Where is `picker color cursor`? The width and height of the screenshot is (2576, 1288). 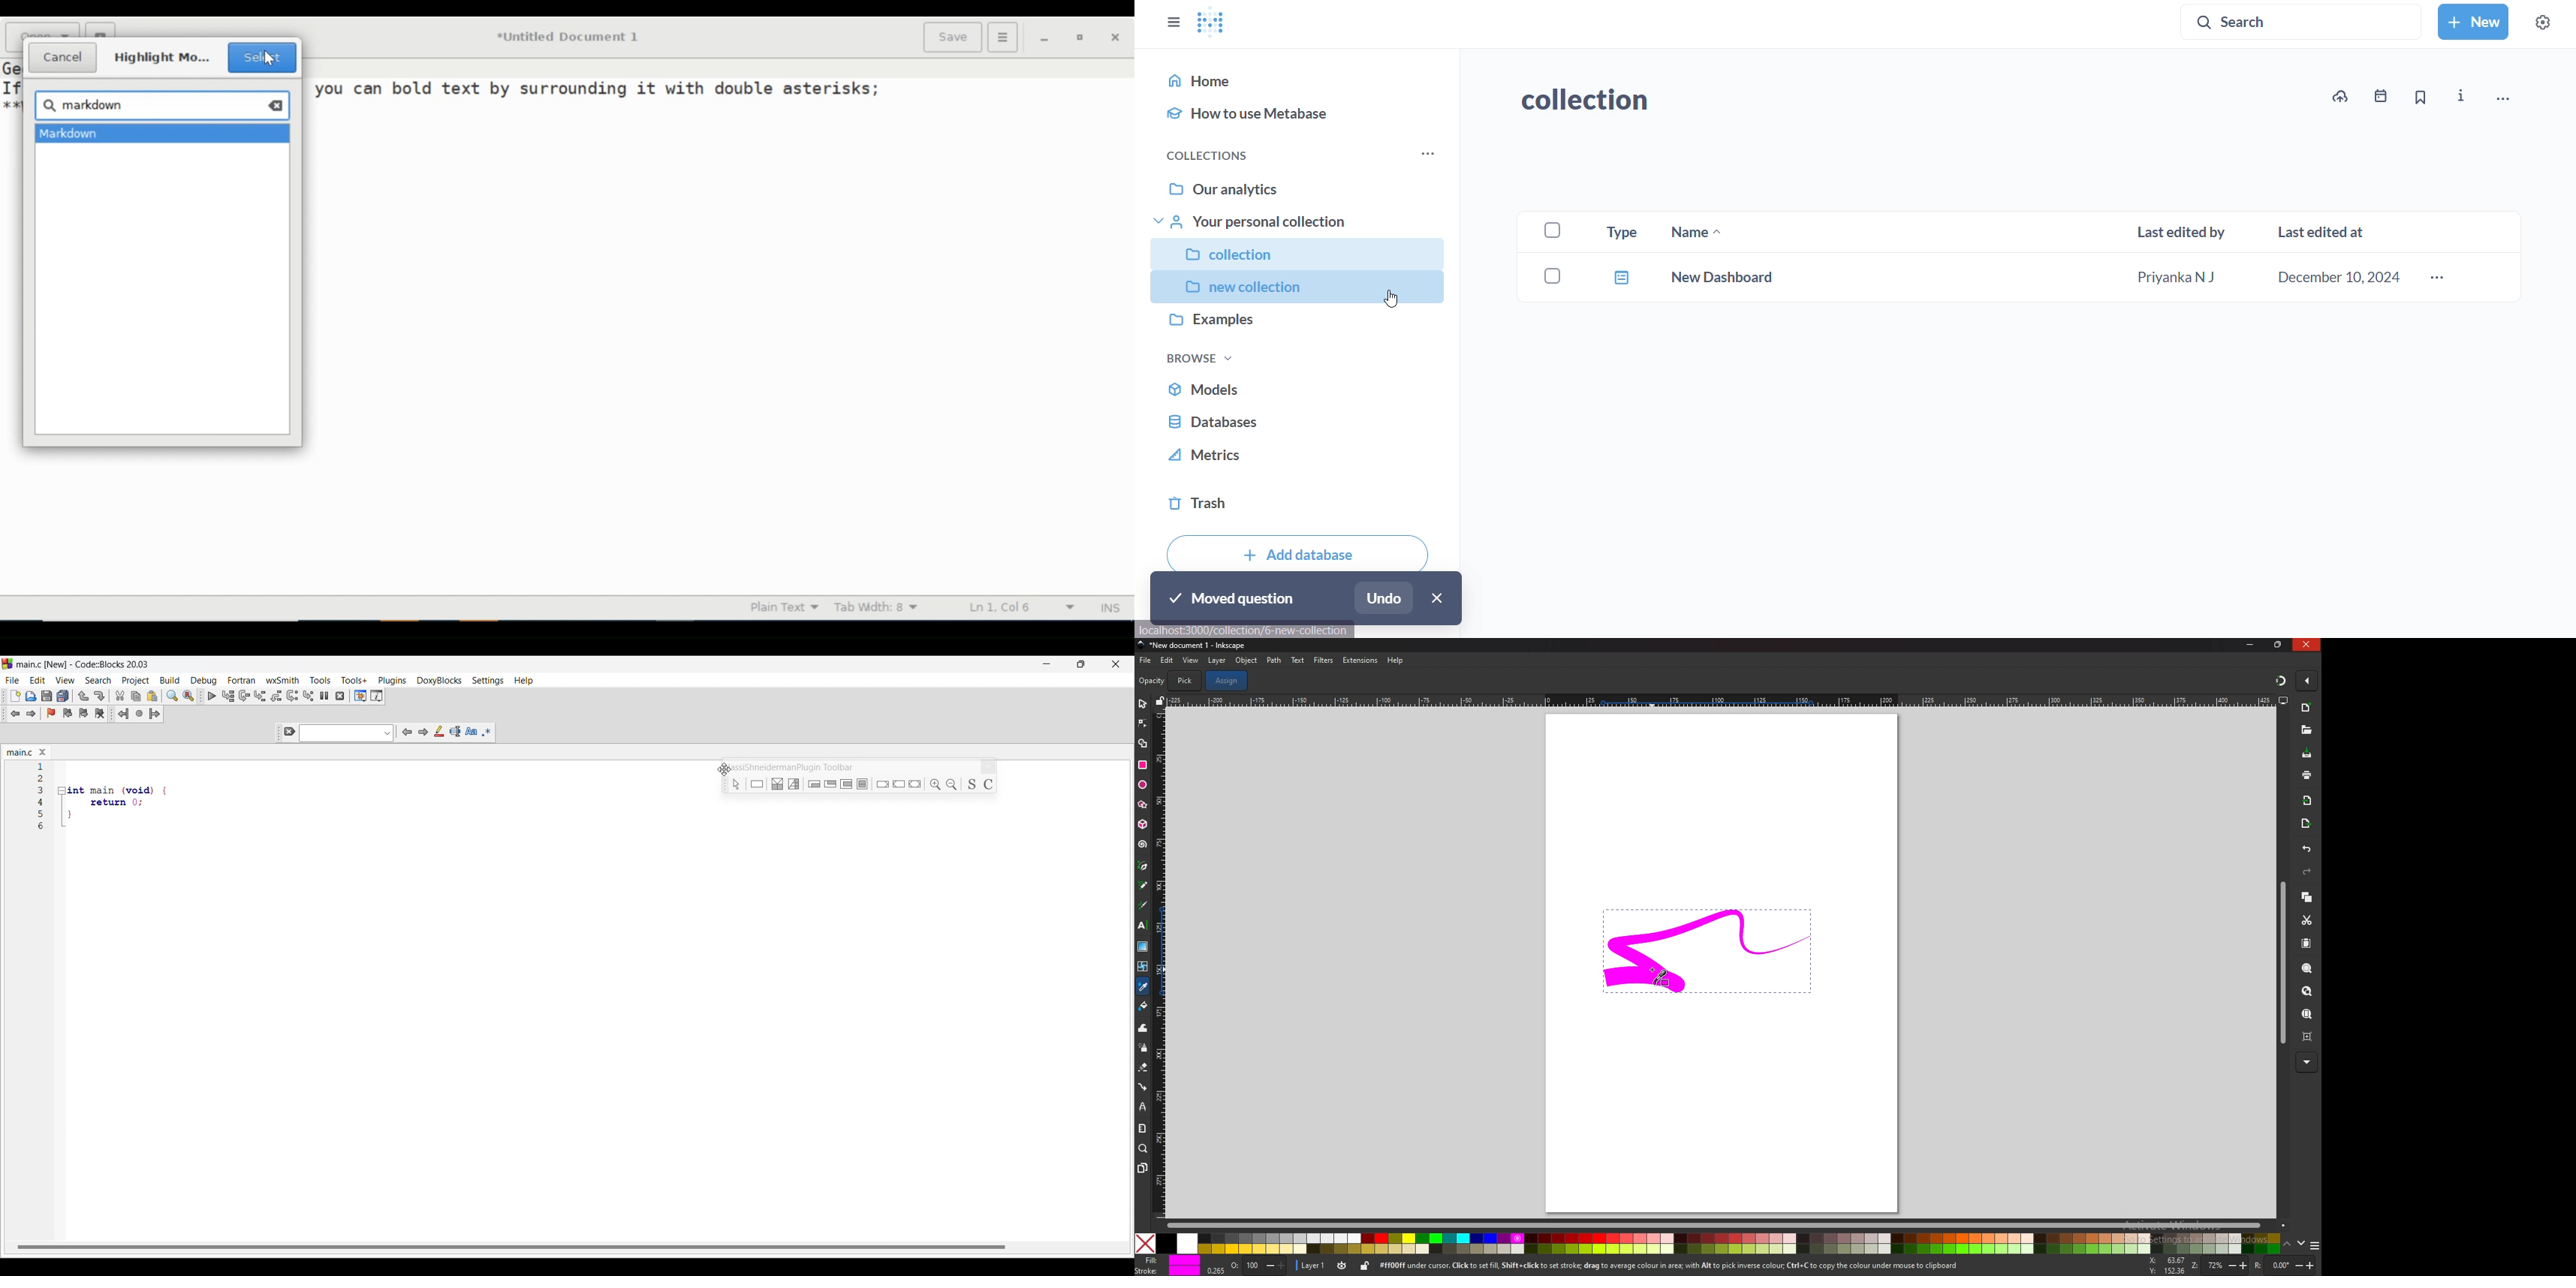 picker color cursor is located at coordinates (1659, 977).